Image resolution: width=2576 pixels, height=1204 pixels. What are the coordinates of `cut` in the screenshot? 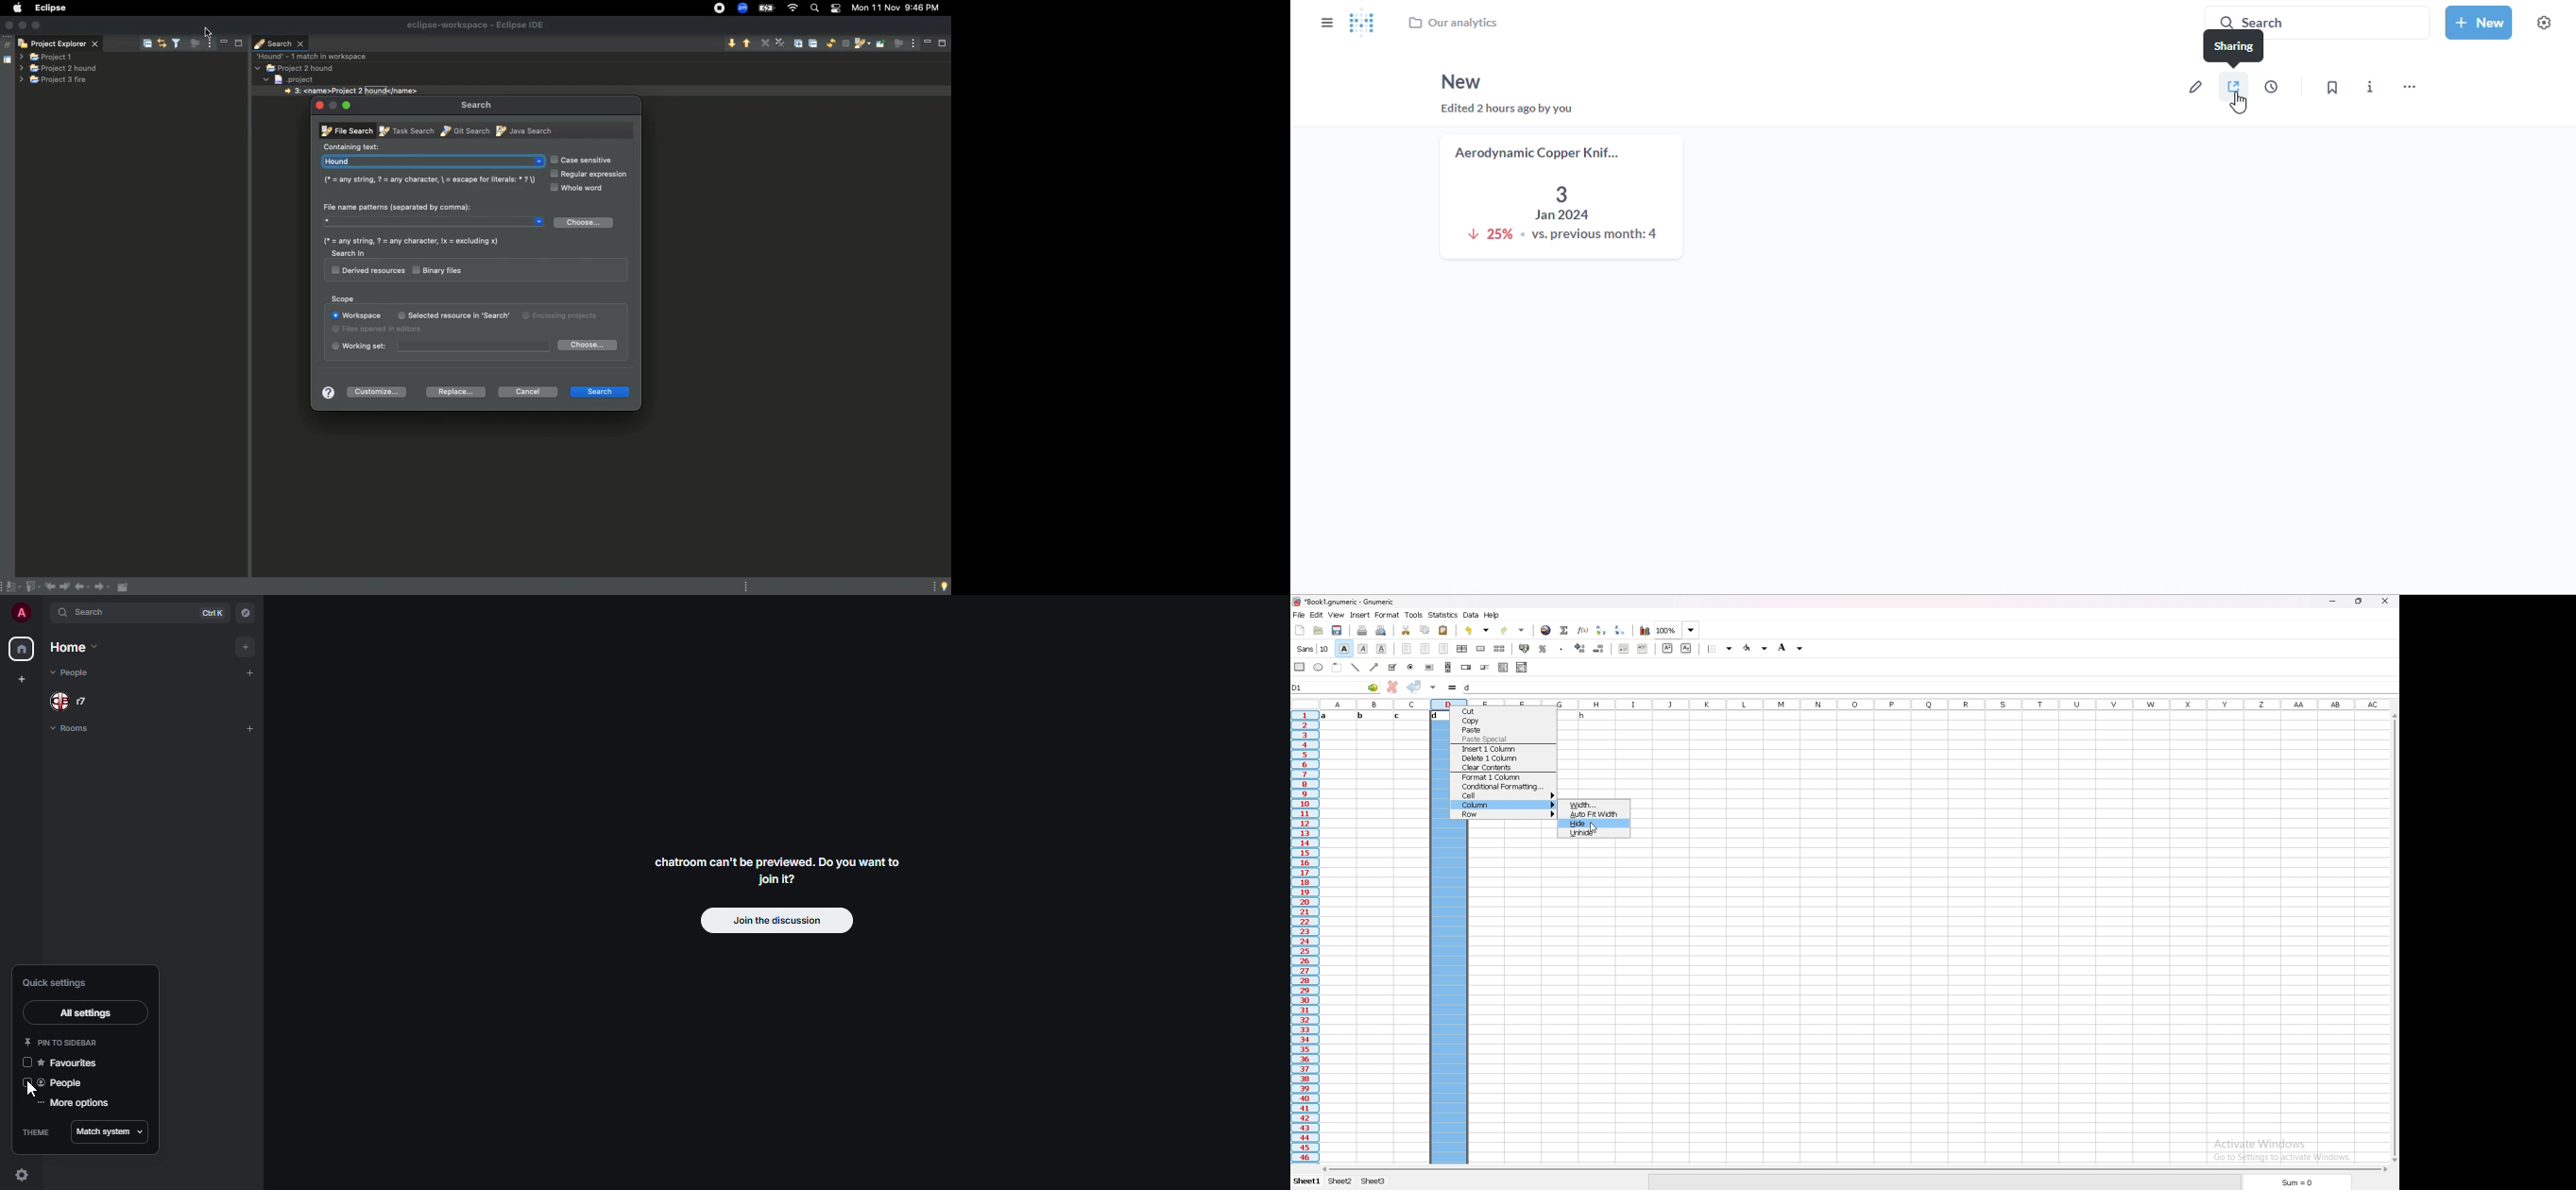 It's located at (1502, 712).